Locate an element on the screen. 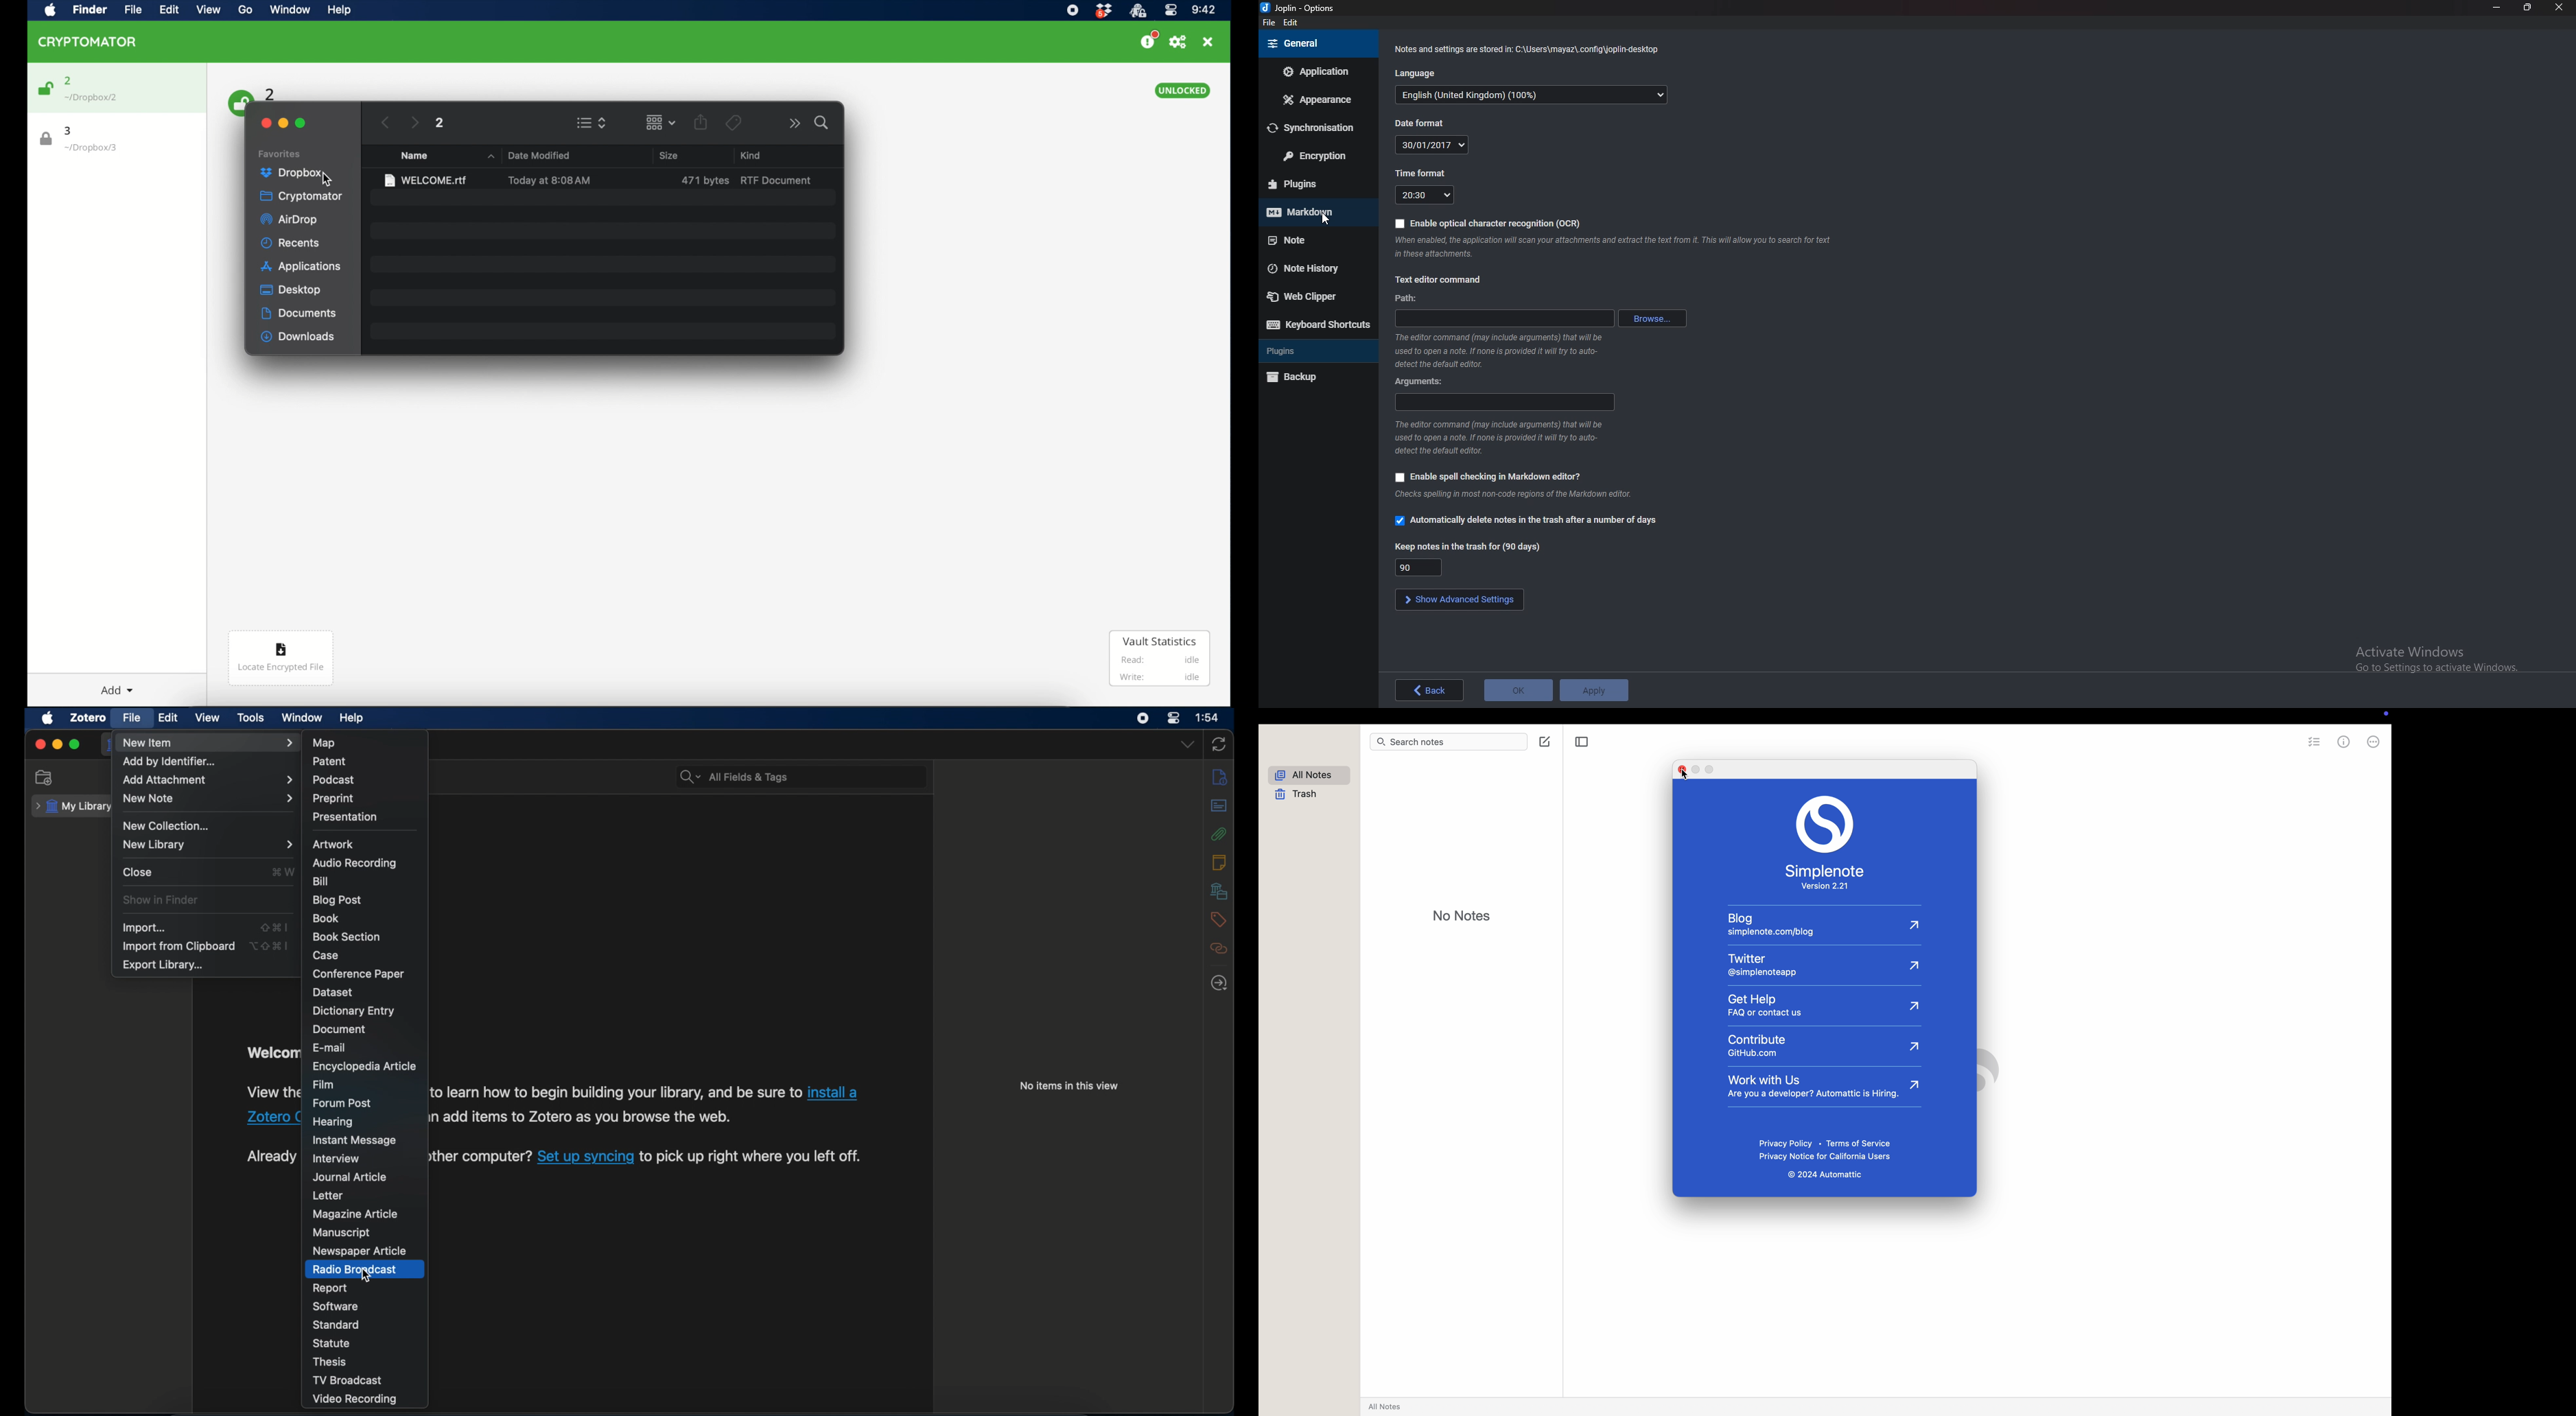 This screenshot has width=2576, height=1428. bill is located at coordinates (321, 880).